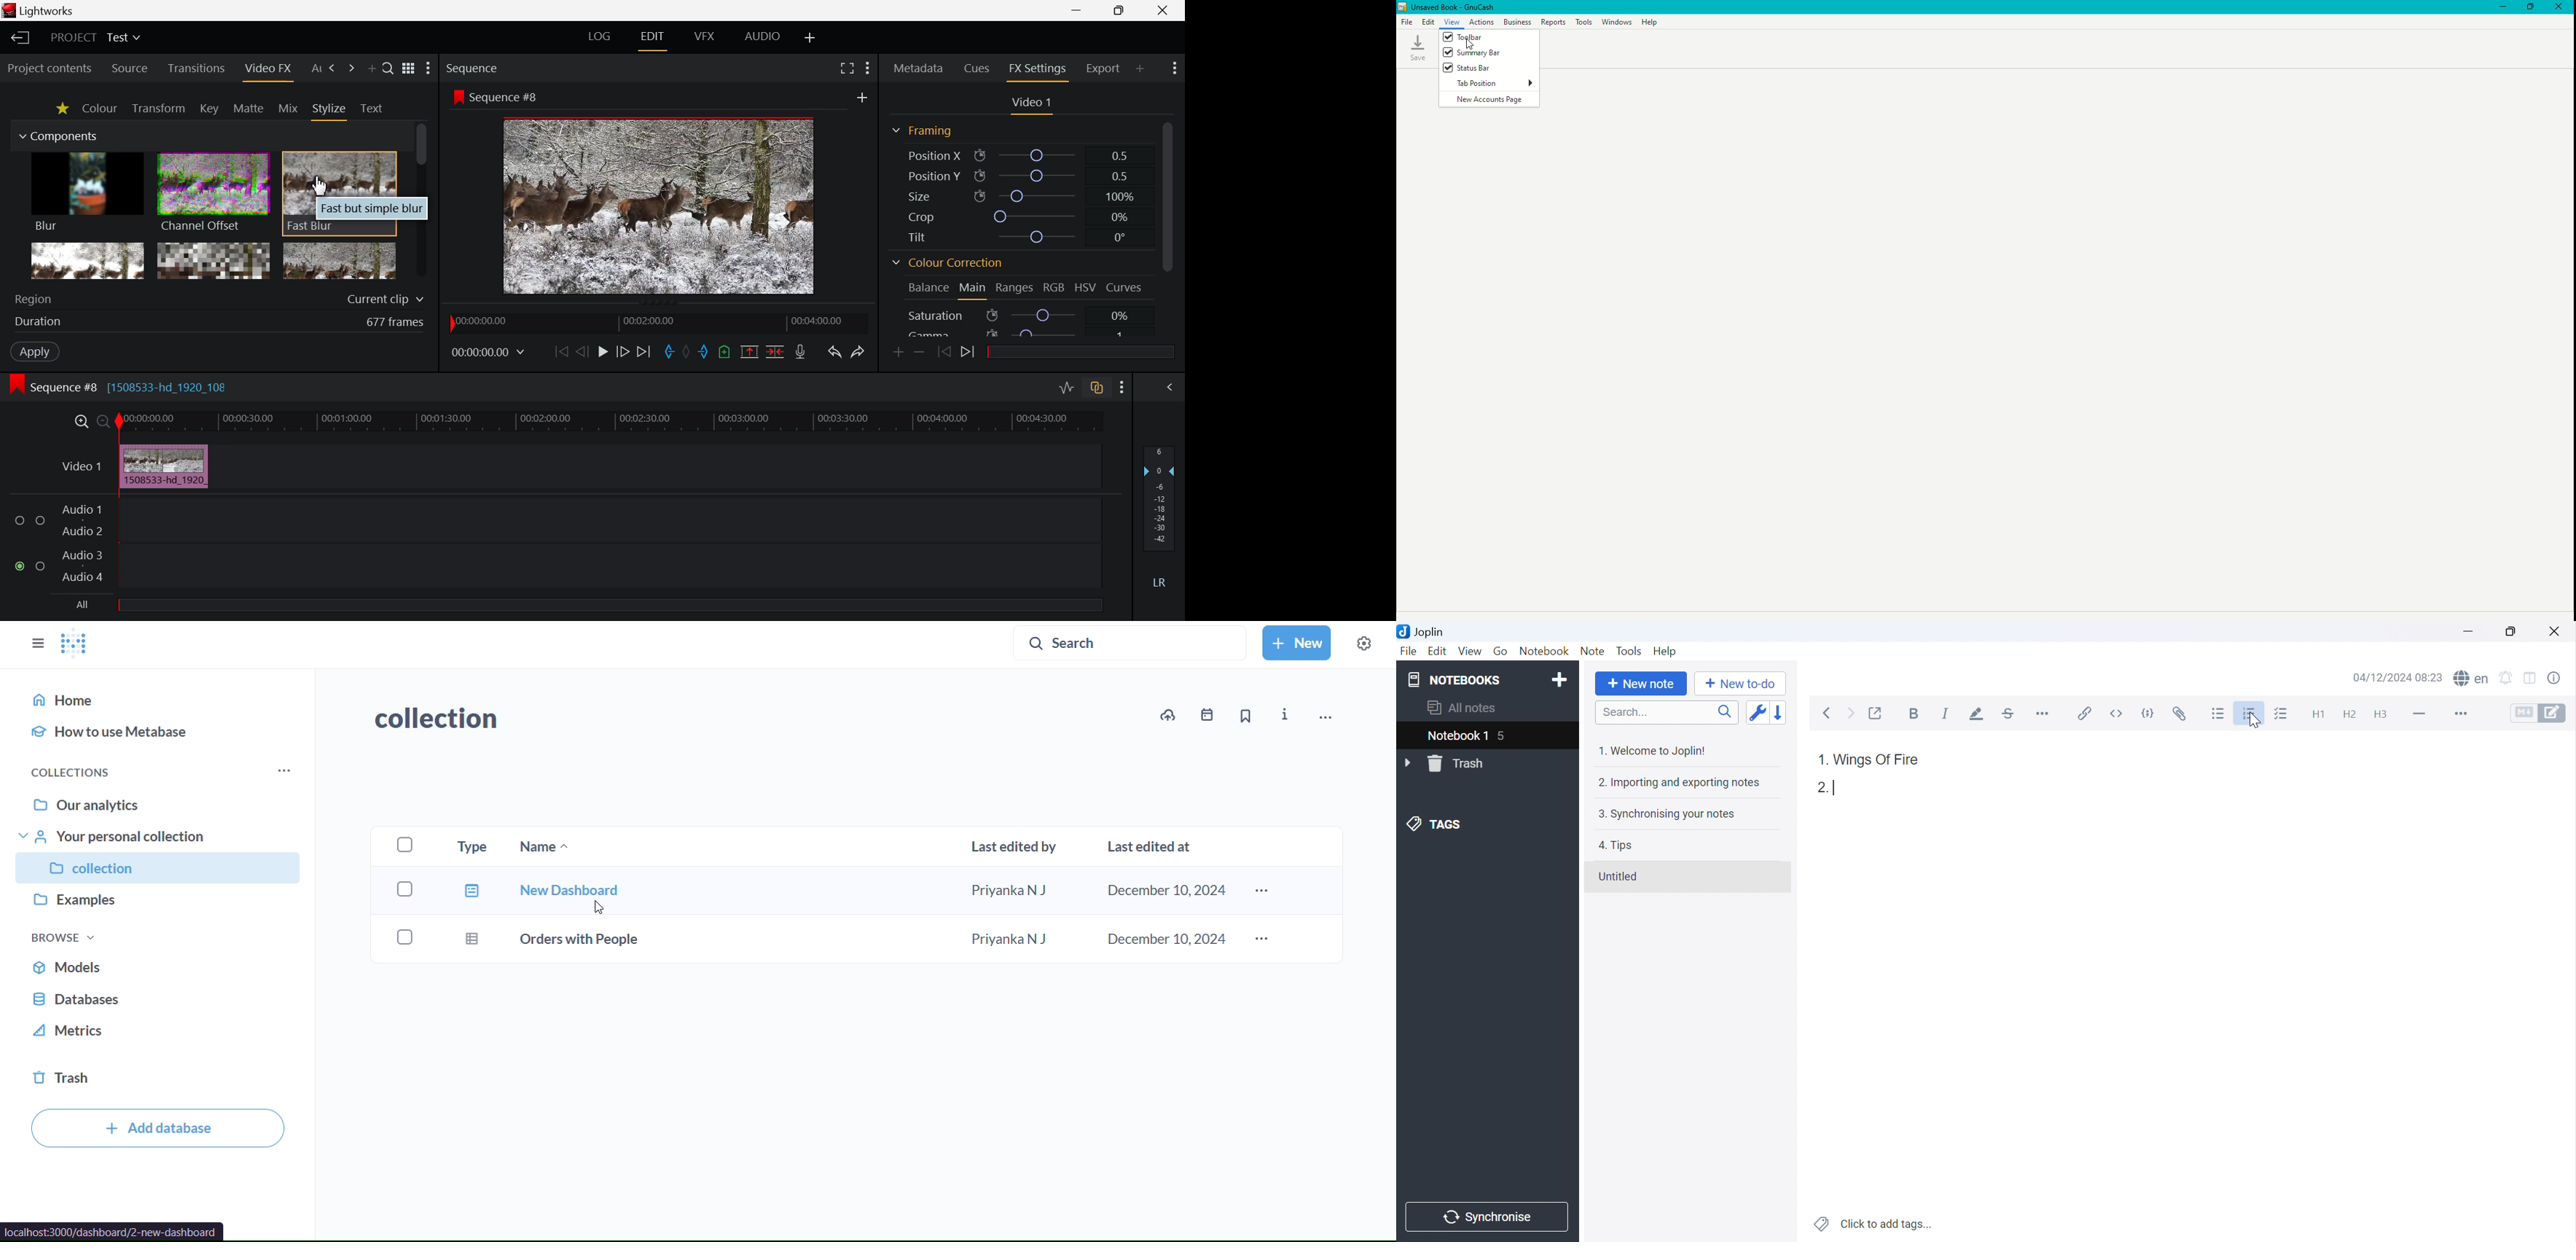  Describe the element at coordinates (217, 296) in the screenshot. I see `Region` at that location.